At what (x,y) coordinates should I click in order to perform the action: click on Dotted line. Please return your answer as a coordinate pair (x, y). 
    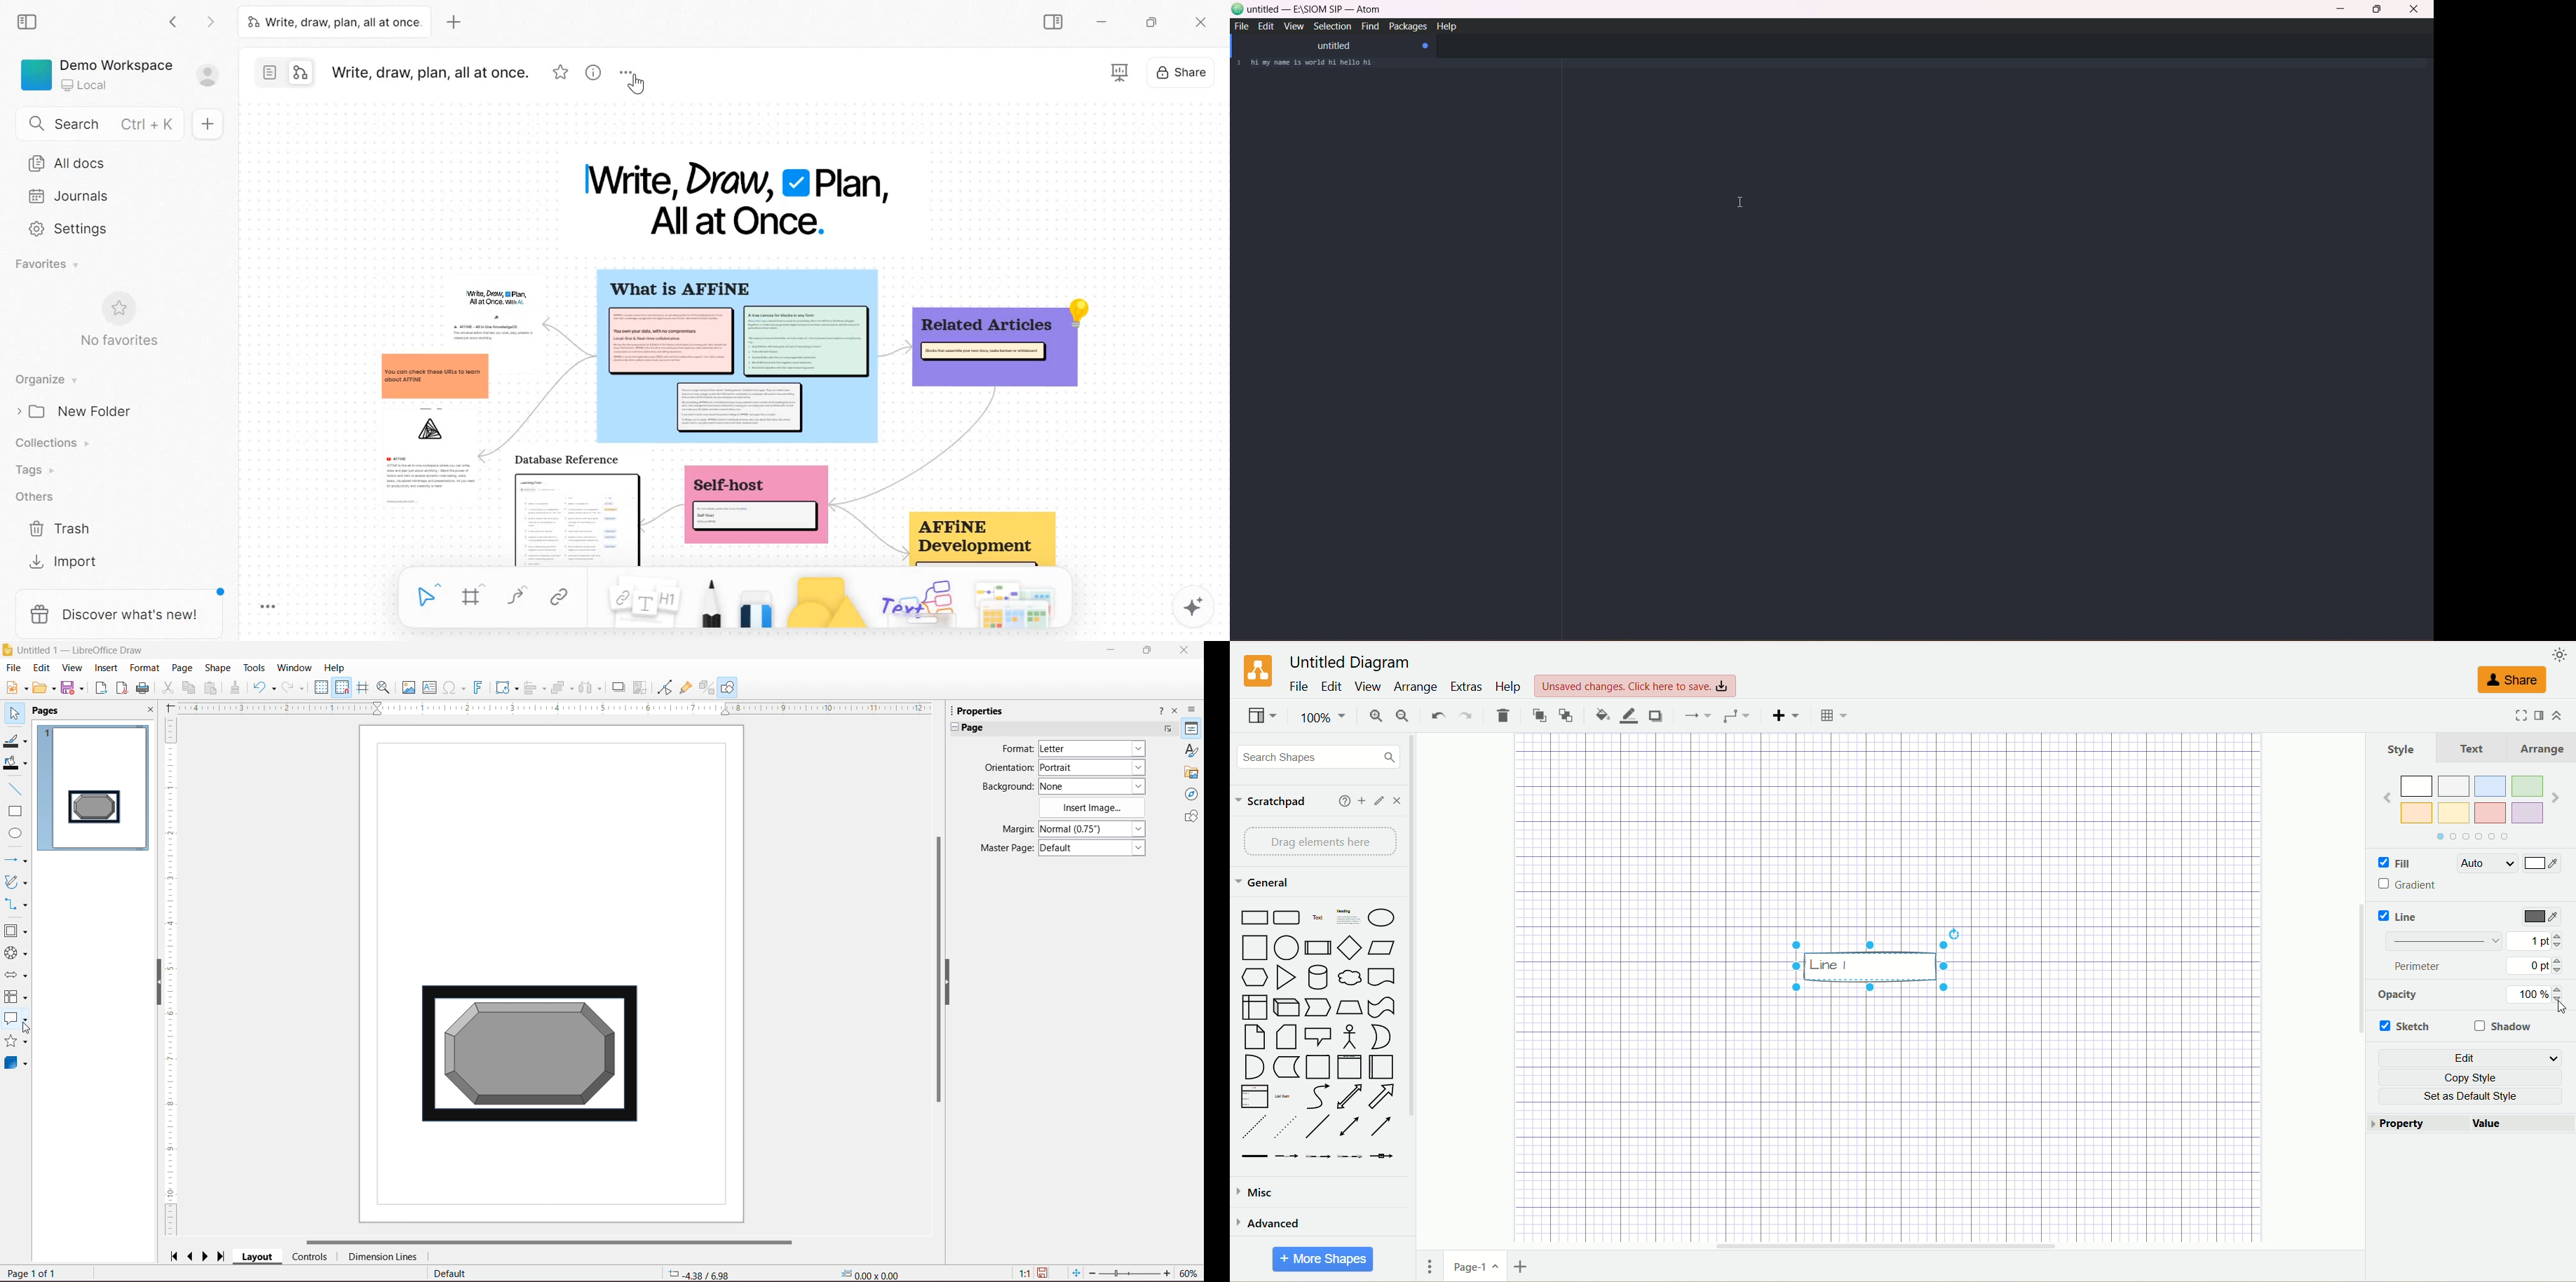
    Looking at the image, I should click on (1284, 1127).